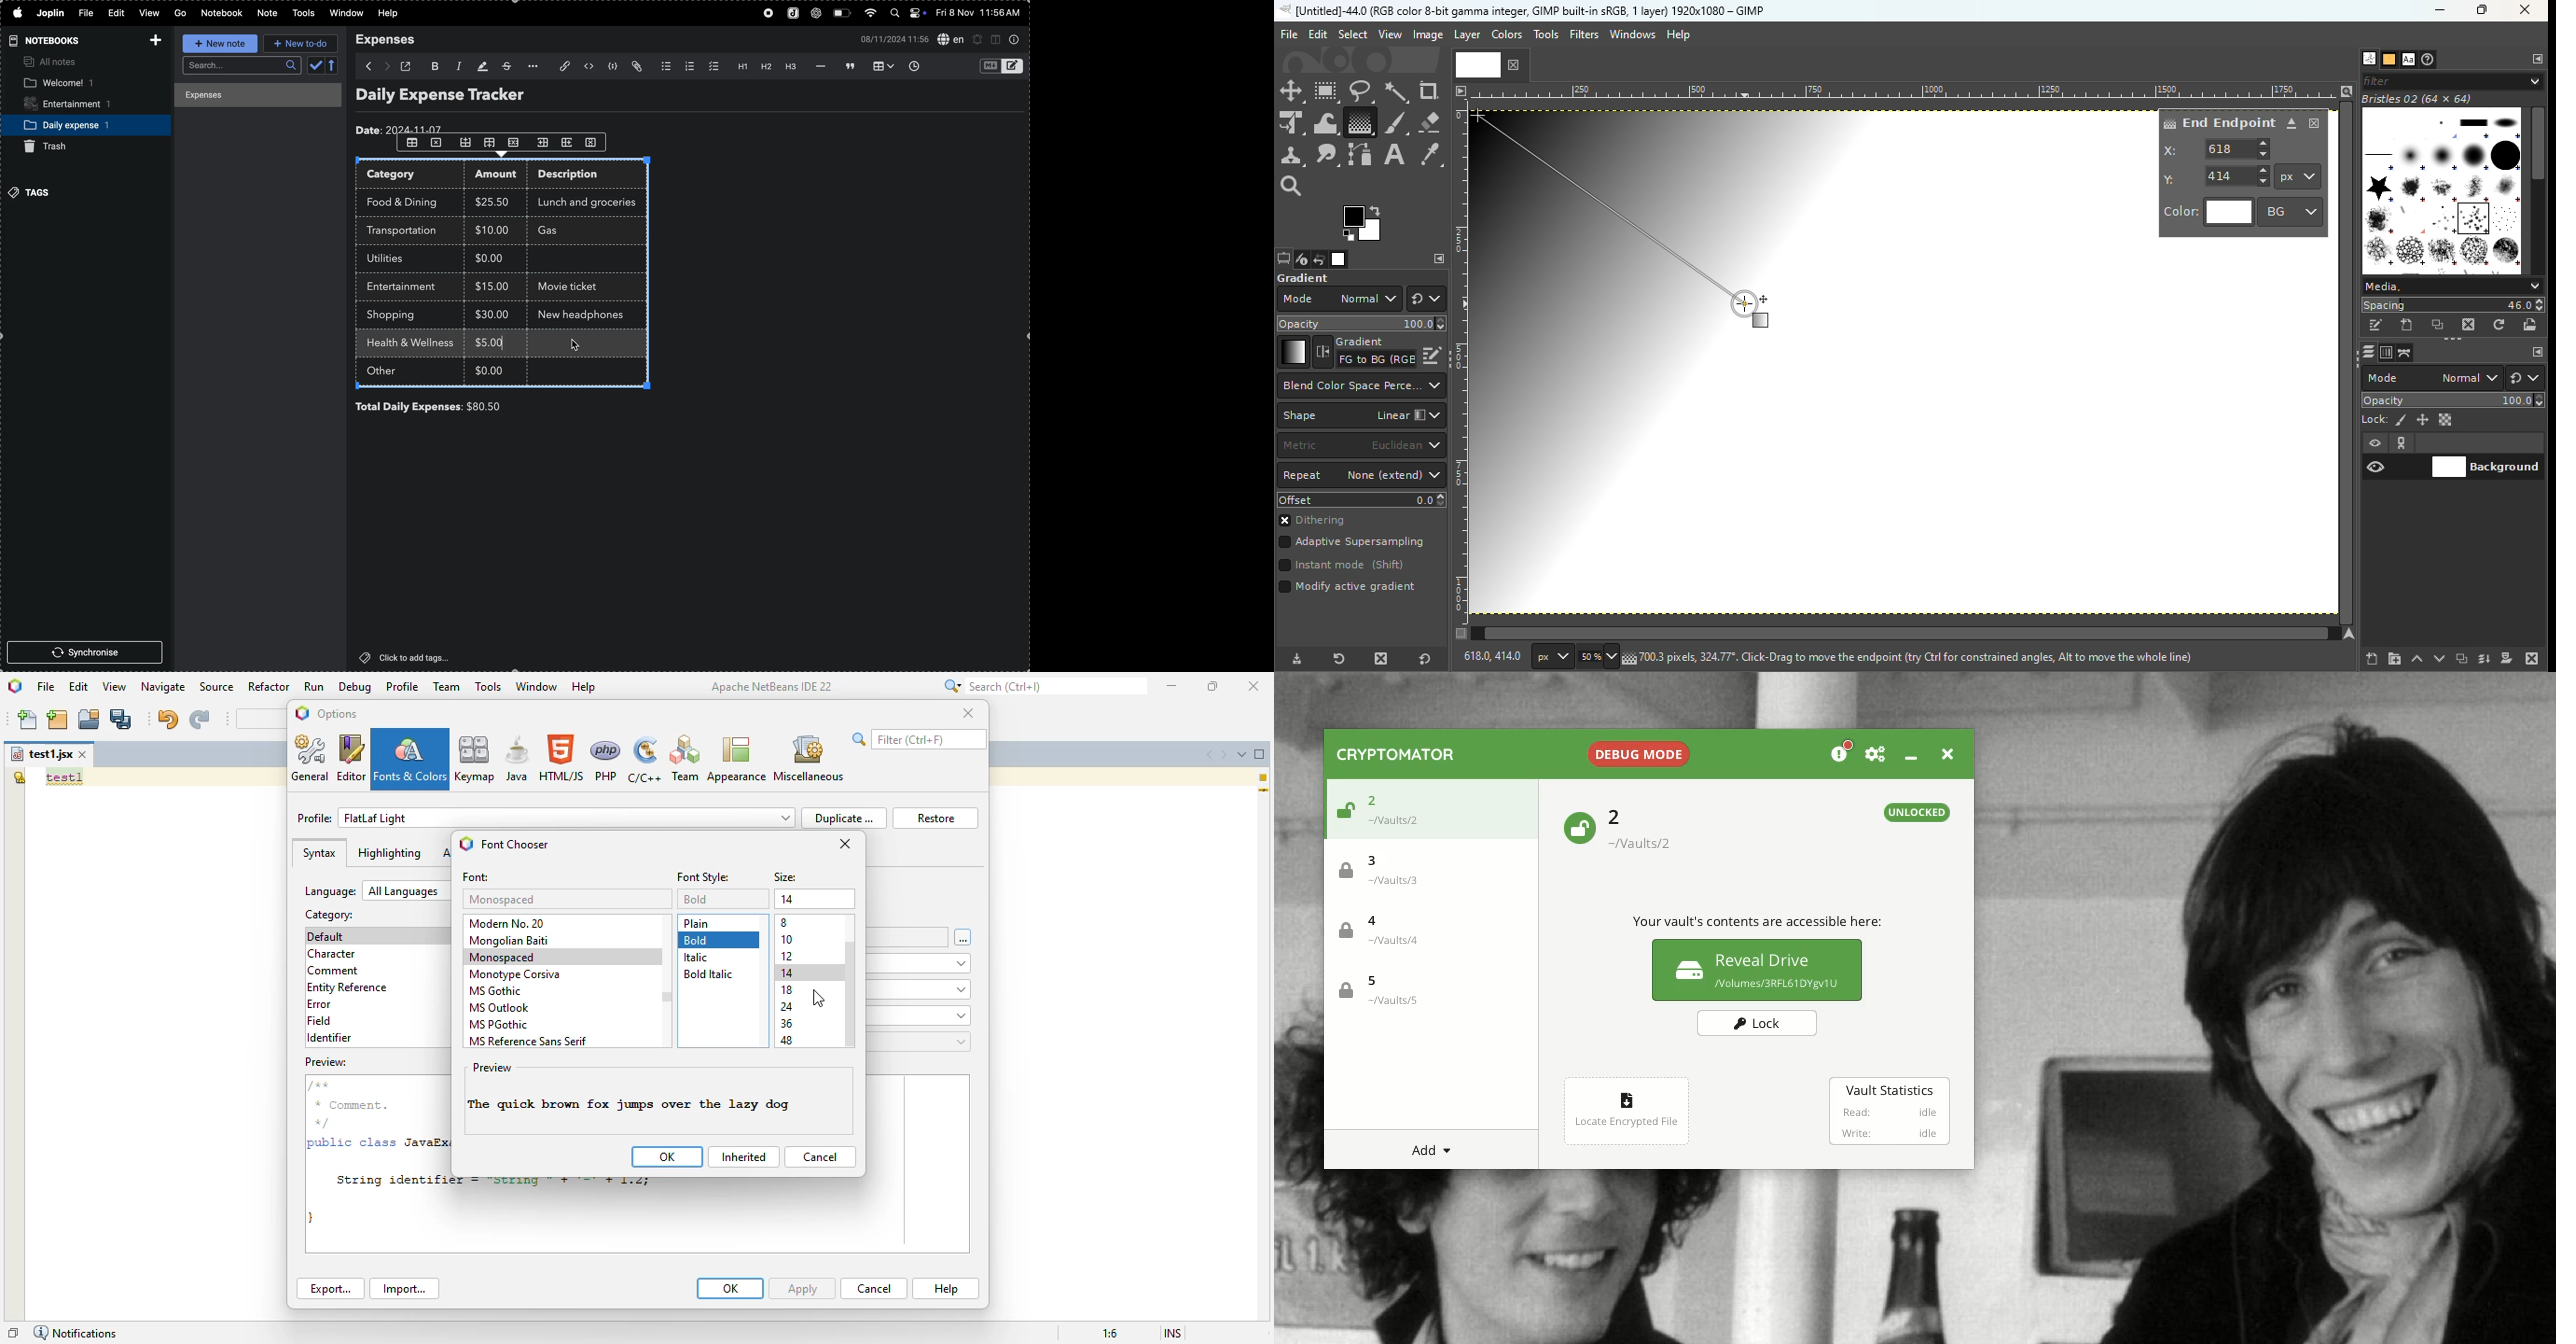 This screenshot has width=2576, height=1344. Describe the element at coordinates (495, 202) in the screenshot. I see `$25.00` at that location.